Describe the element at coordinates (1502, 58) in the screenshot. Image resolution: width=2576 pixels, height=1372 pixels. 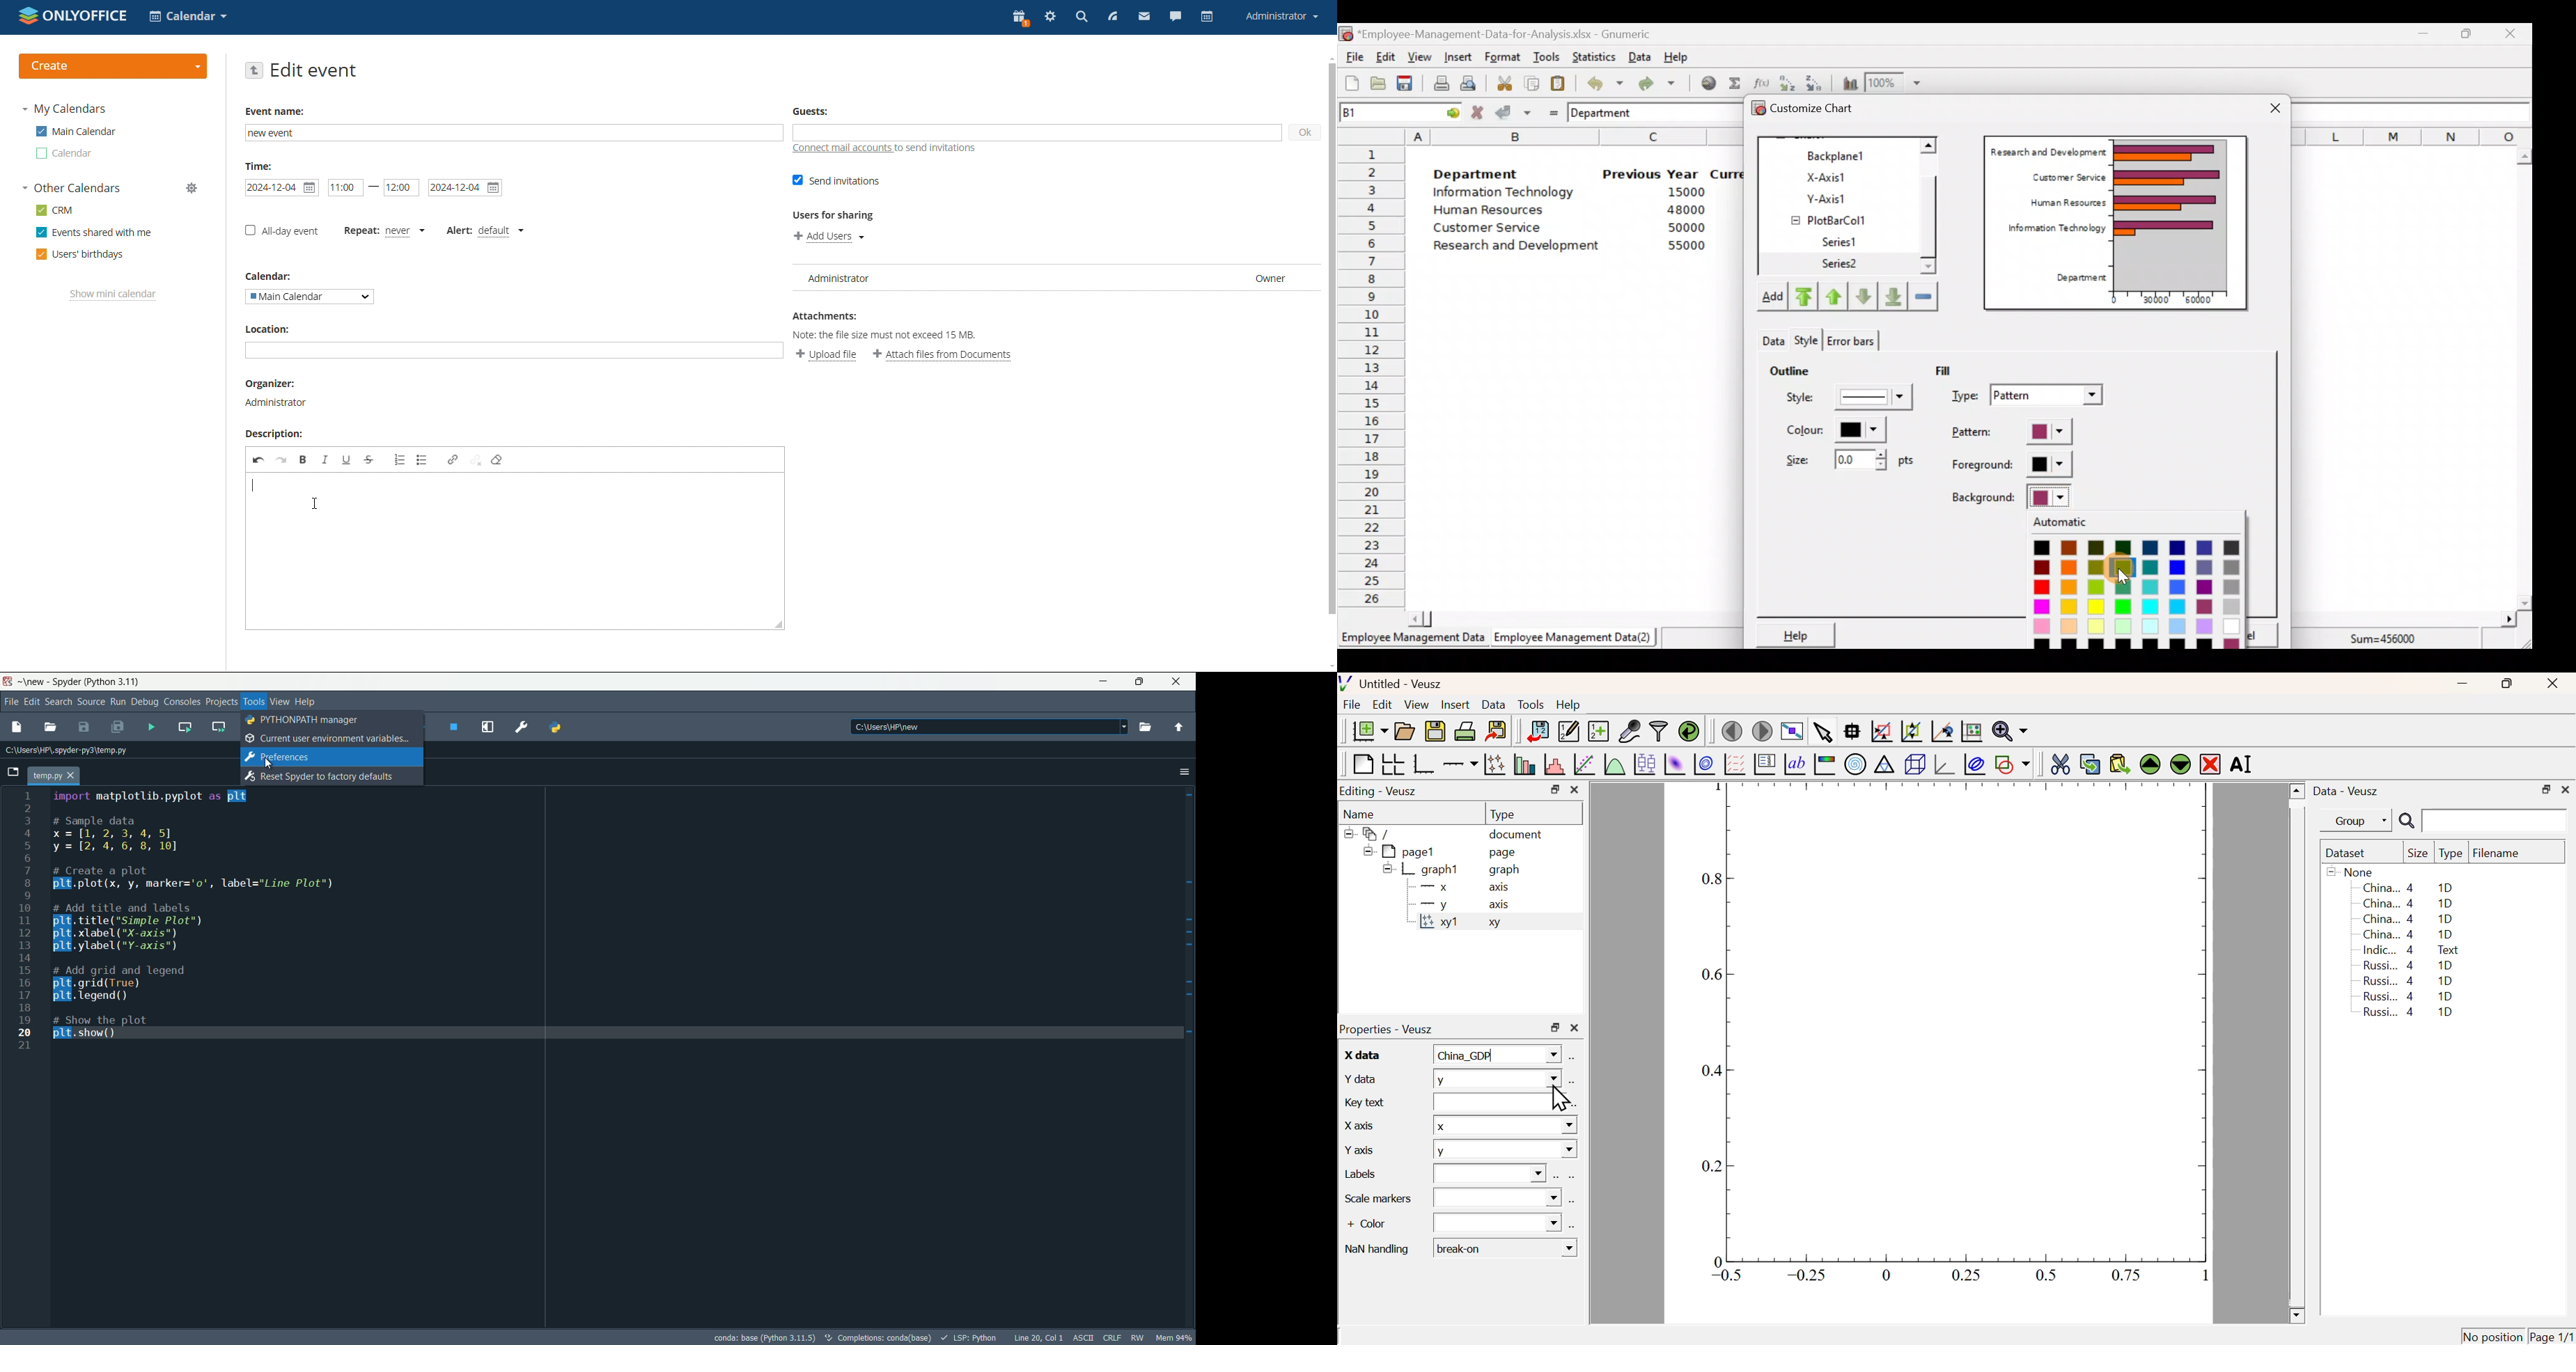
I see `Format` at that location.